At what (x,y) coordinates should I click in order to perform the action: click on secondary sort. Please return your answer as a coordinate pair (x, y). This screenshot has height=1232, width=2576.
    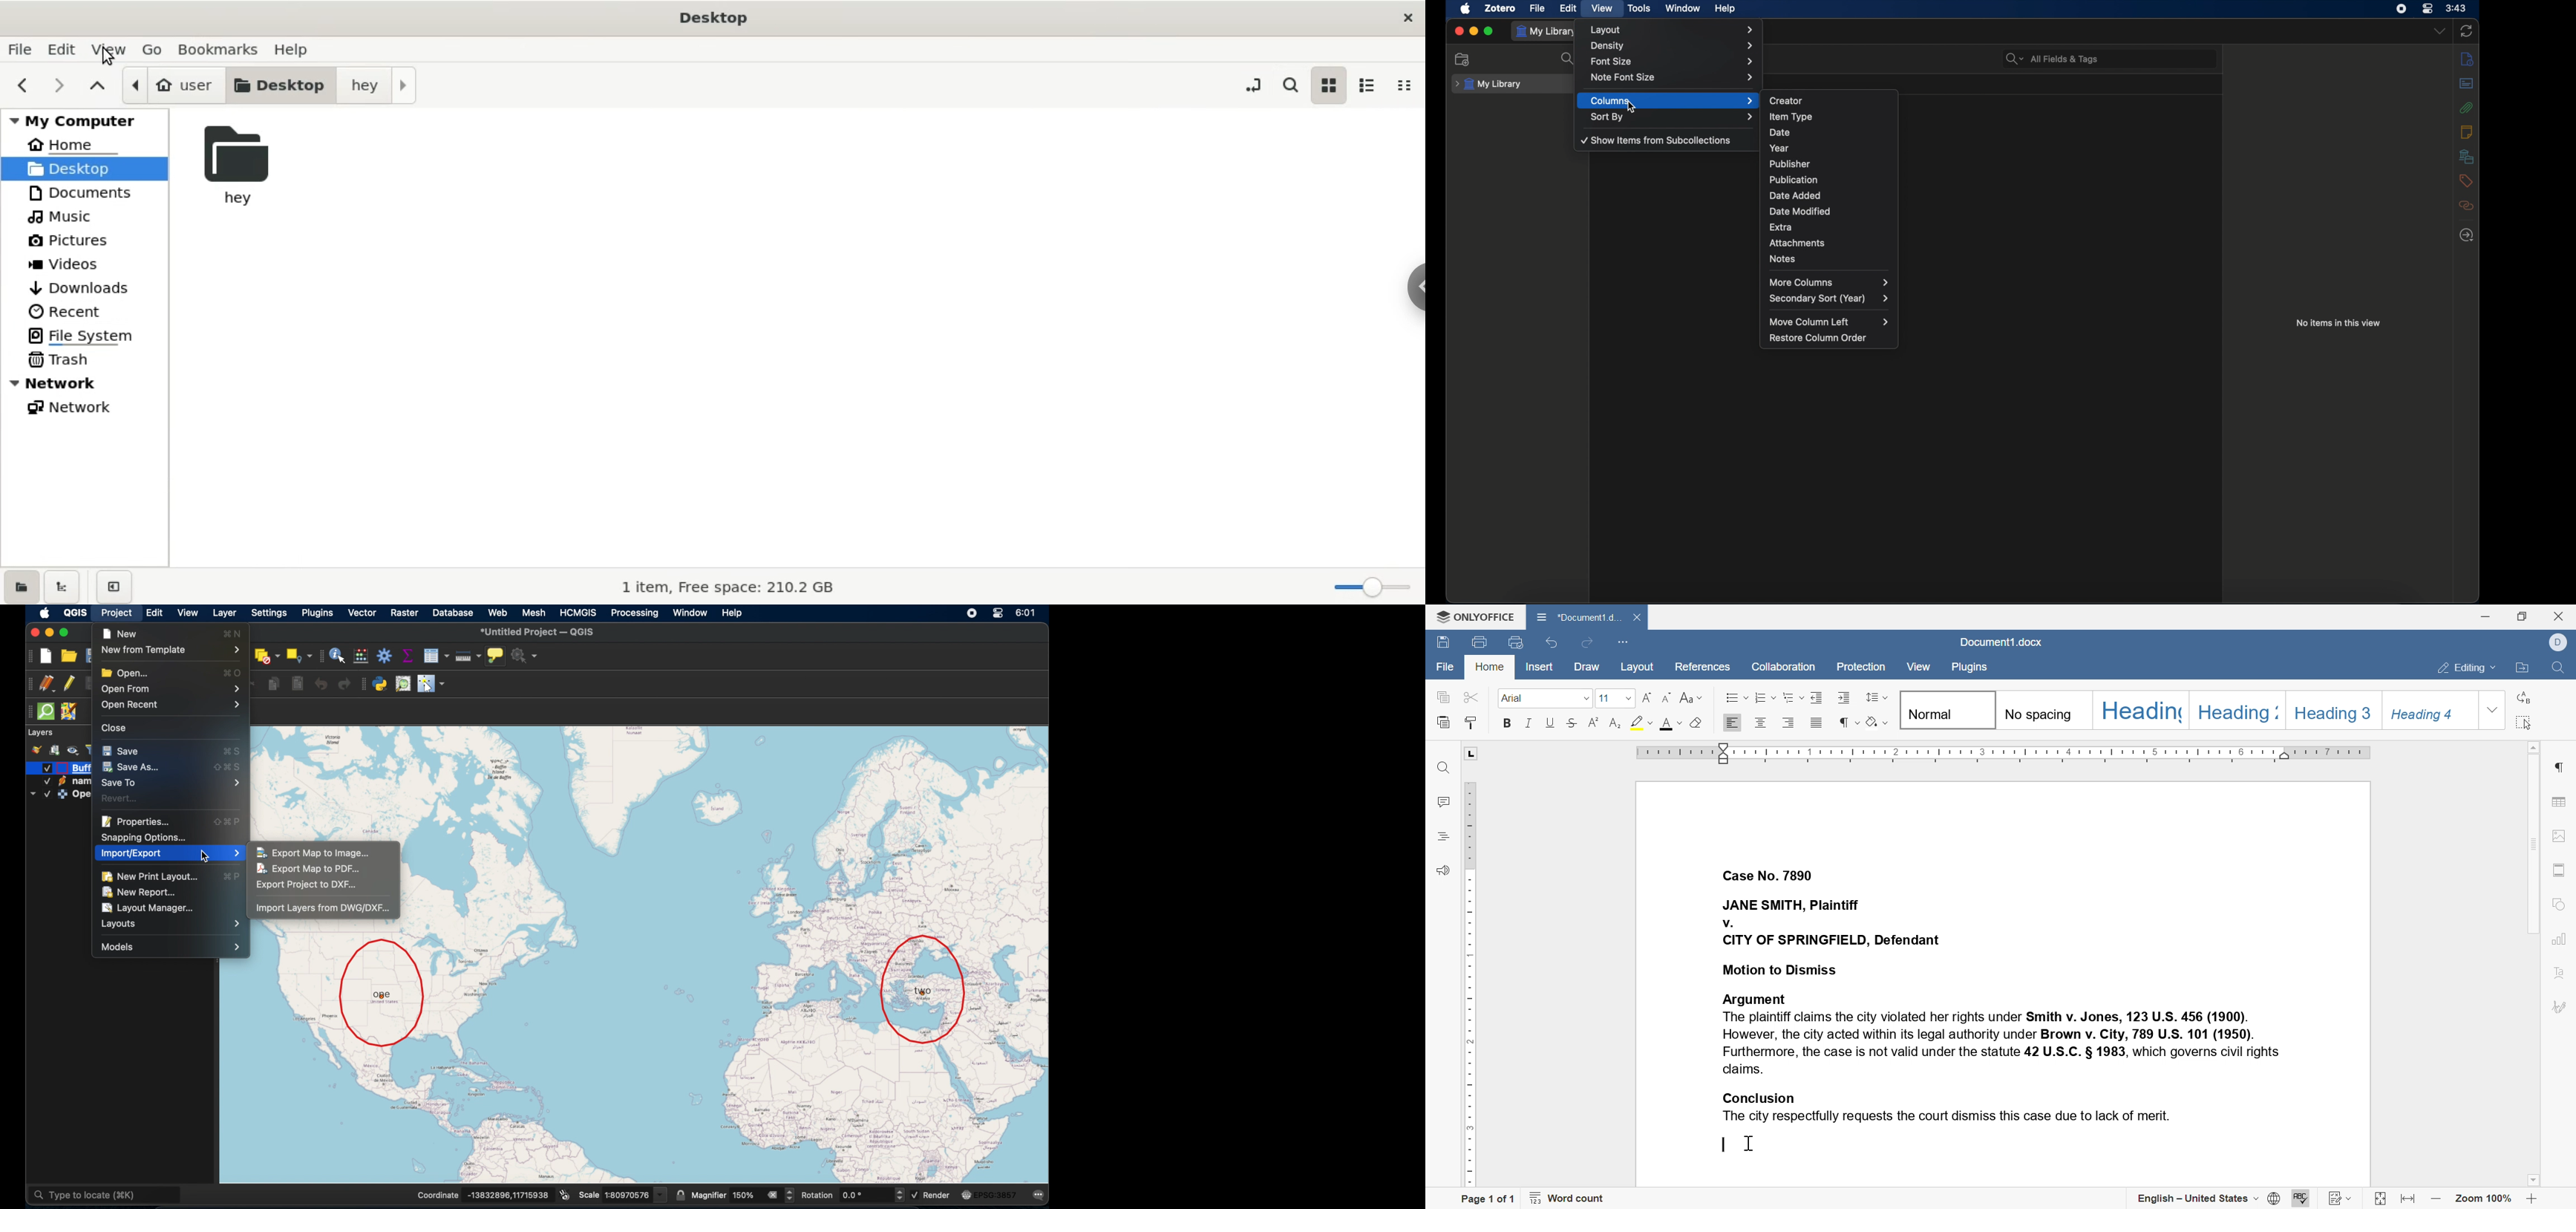
    Looking at the image, I should click on (1831, 299).